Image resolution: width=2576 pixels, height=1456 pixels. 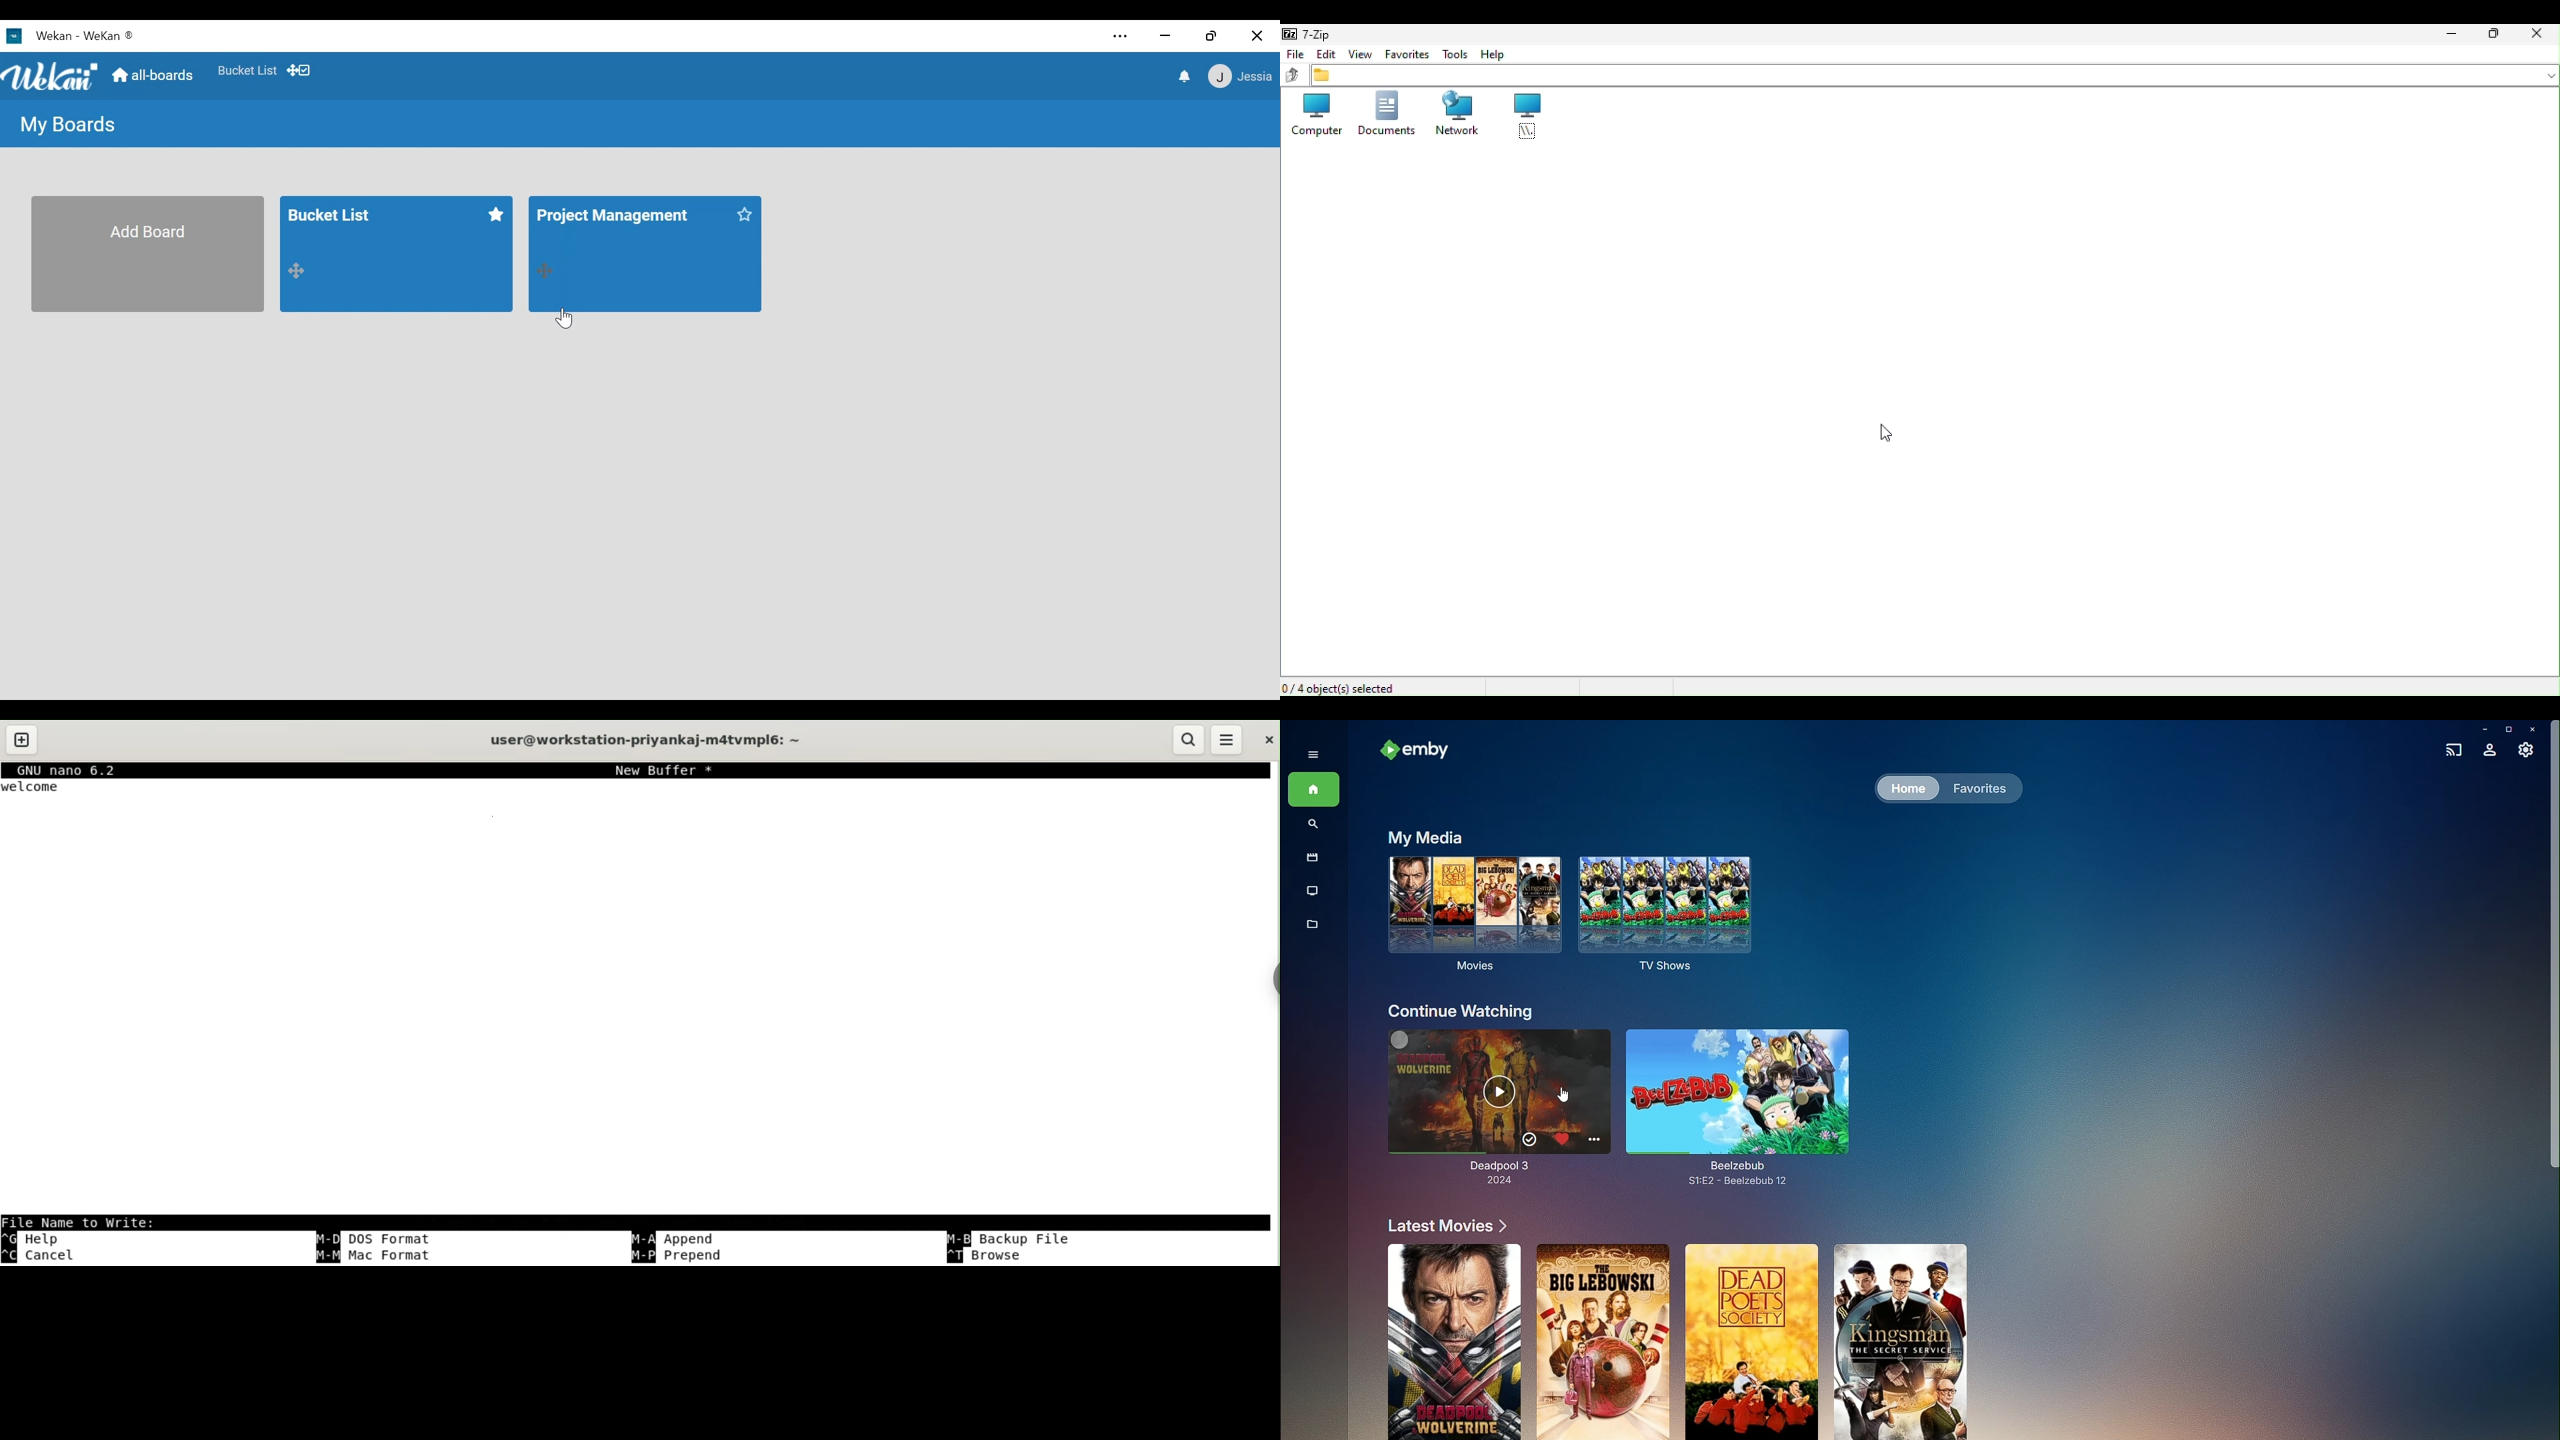 I want to click on Deadpool Wolverine, so click(x=1452, y=1341).